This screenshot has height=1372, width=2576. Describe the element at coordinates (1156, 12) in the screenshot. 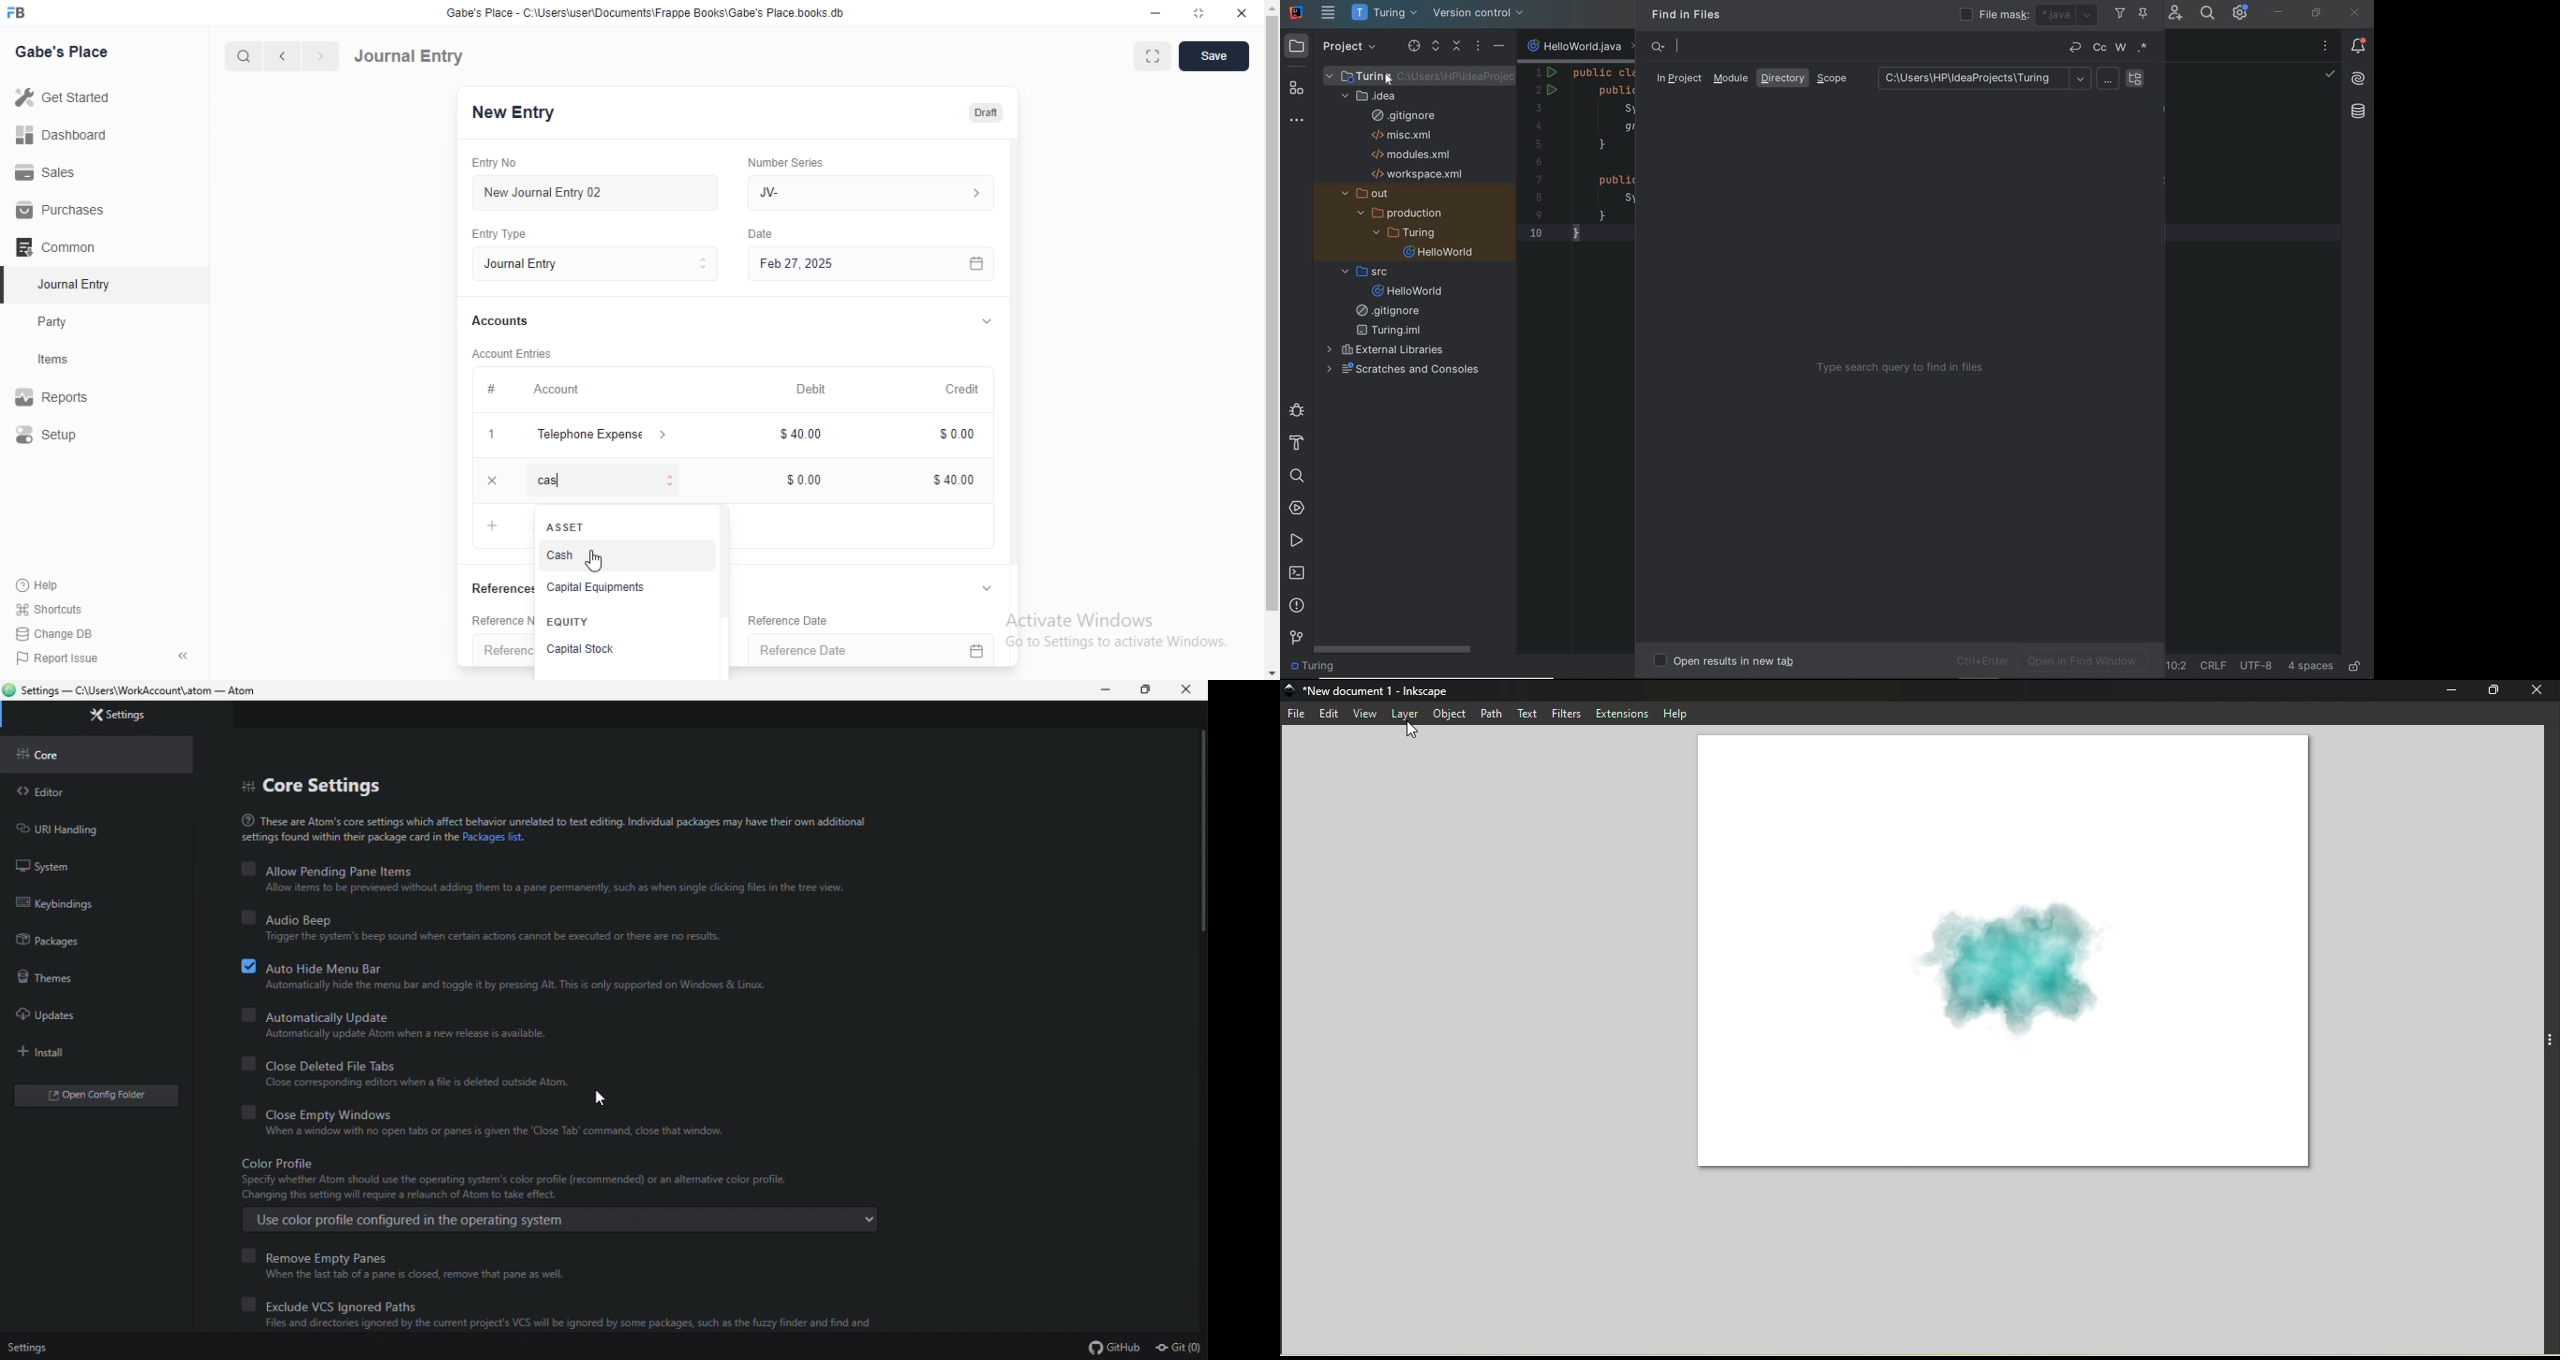

I see `Minimize` at that location.